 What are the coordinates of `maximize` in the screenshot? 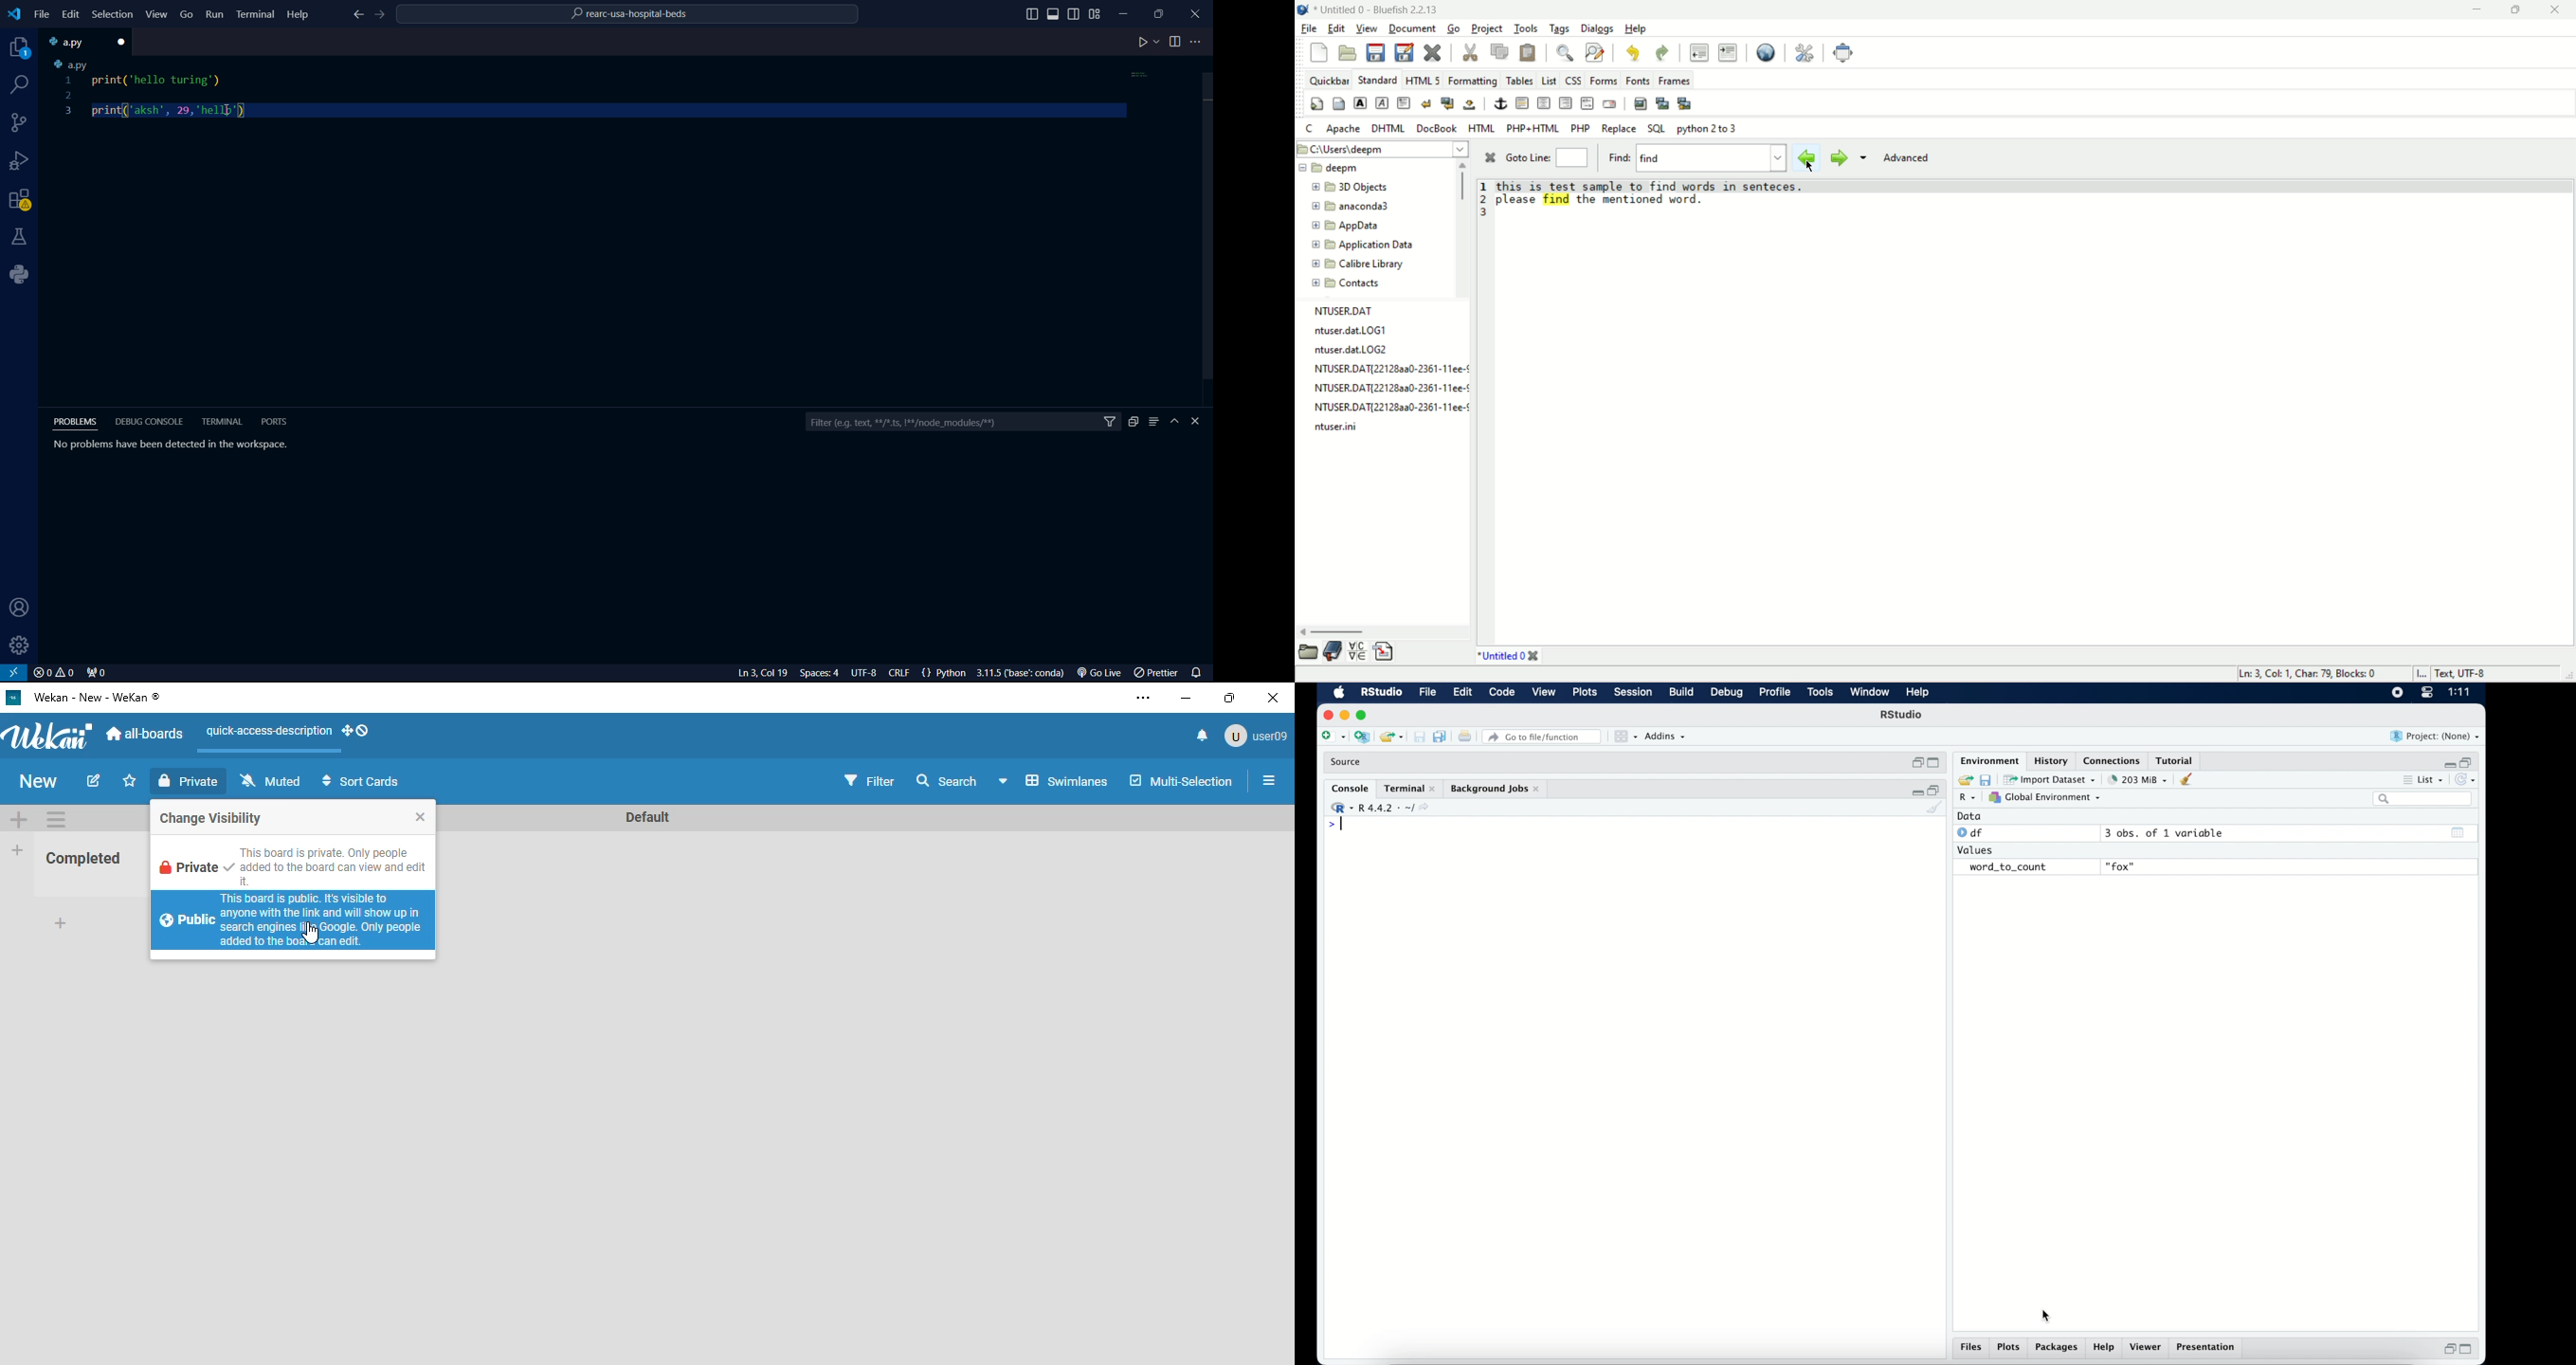 It's located at (2469, 1349).